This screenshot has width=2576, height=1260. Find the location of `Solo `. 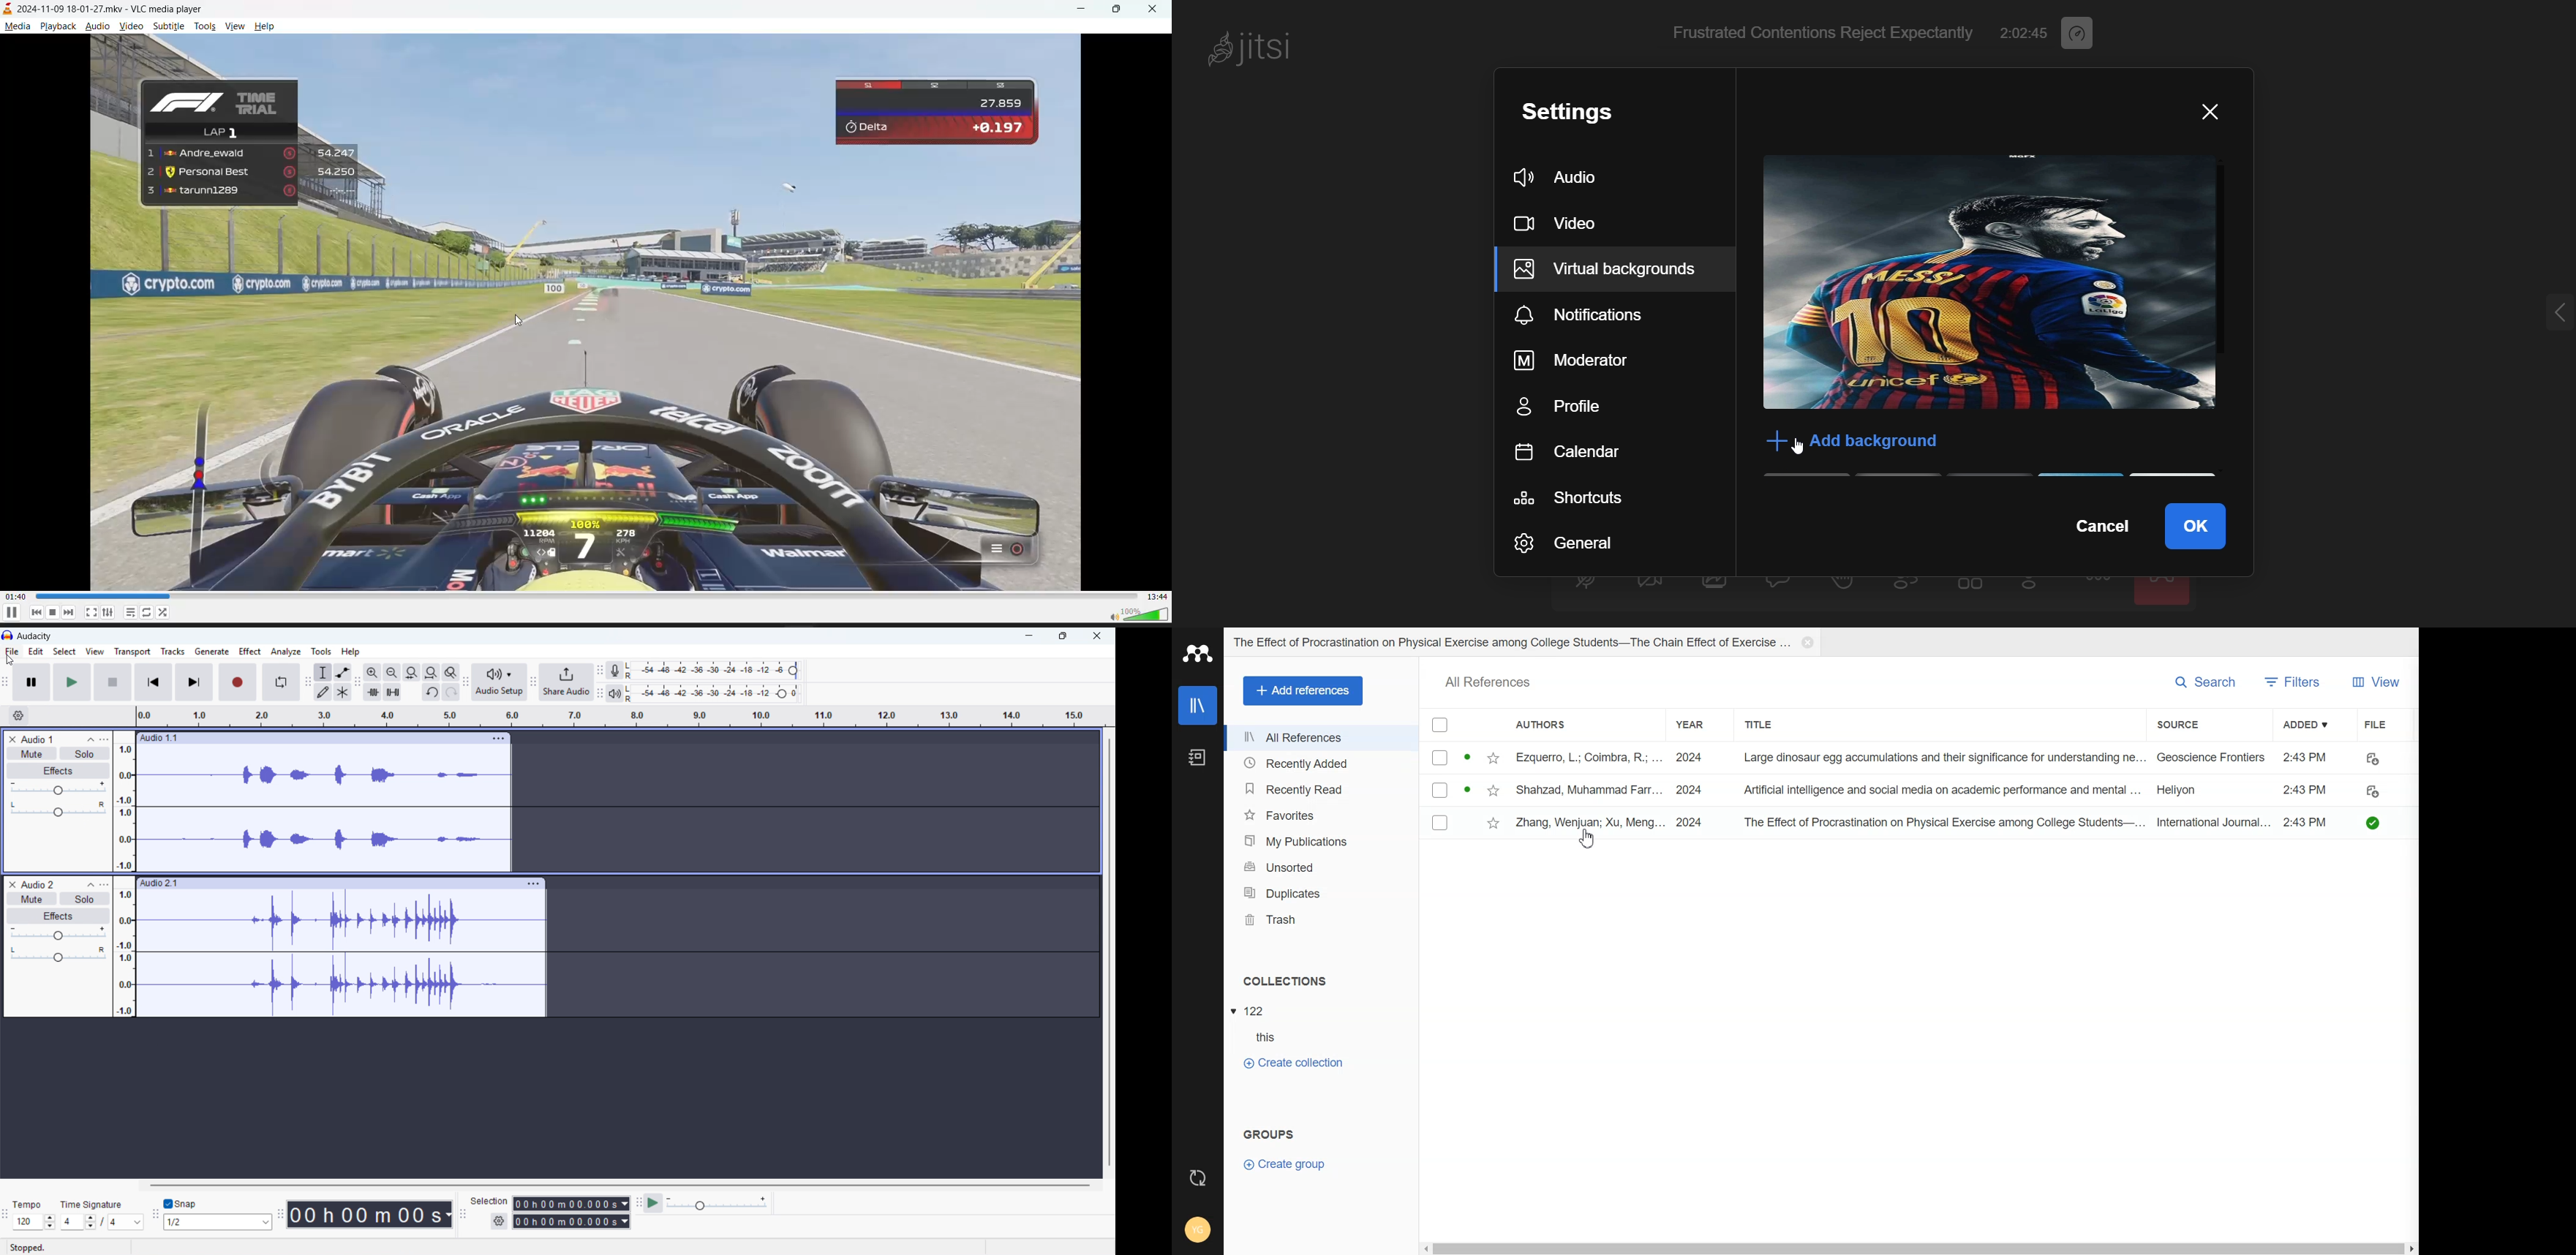

Solo  is located at coordinates (85, 754).